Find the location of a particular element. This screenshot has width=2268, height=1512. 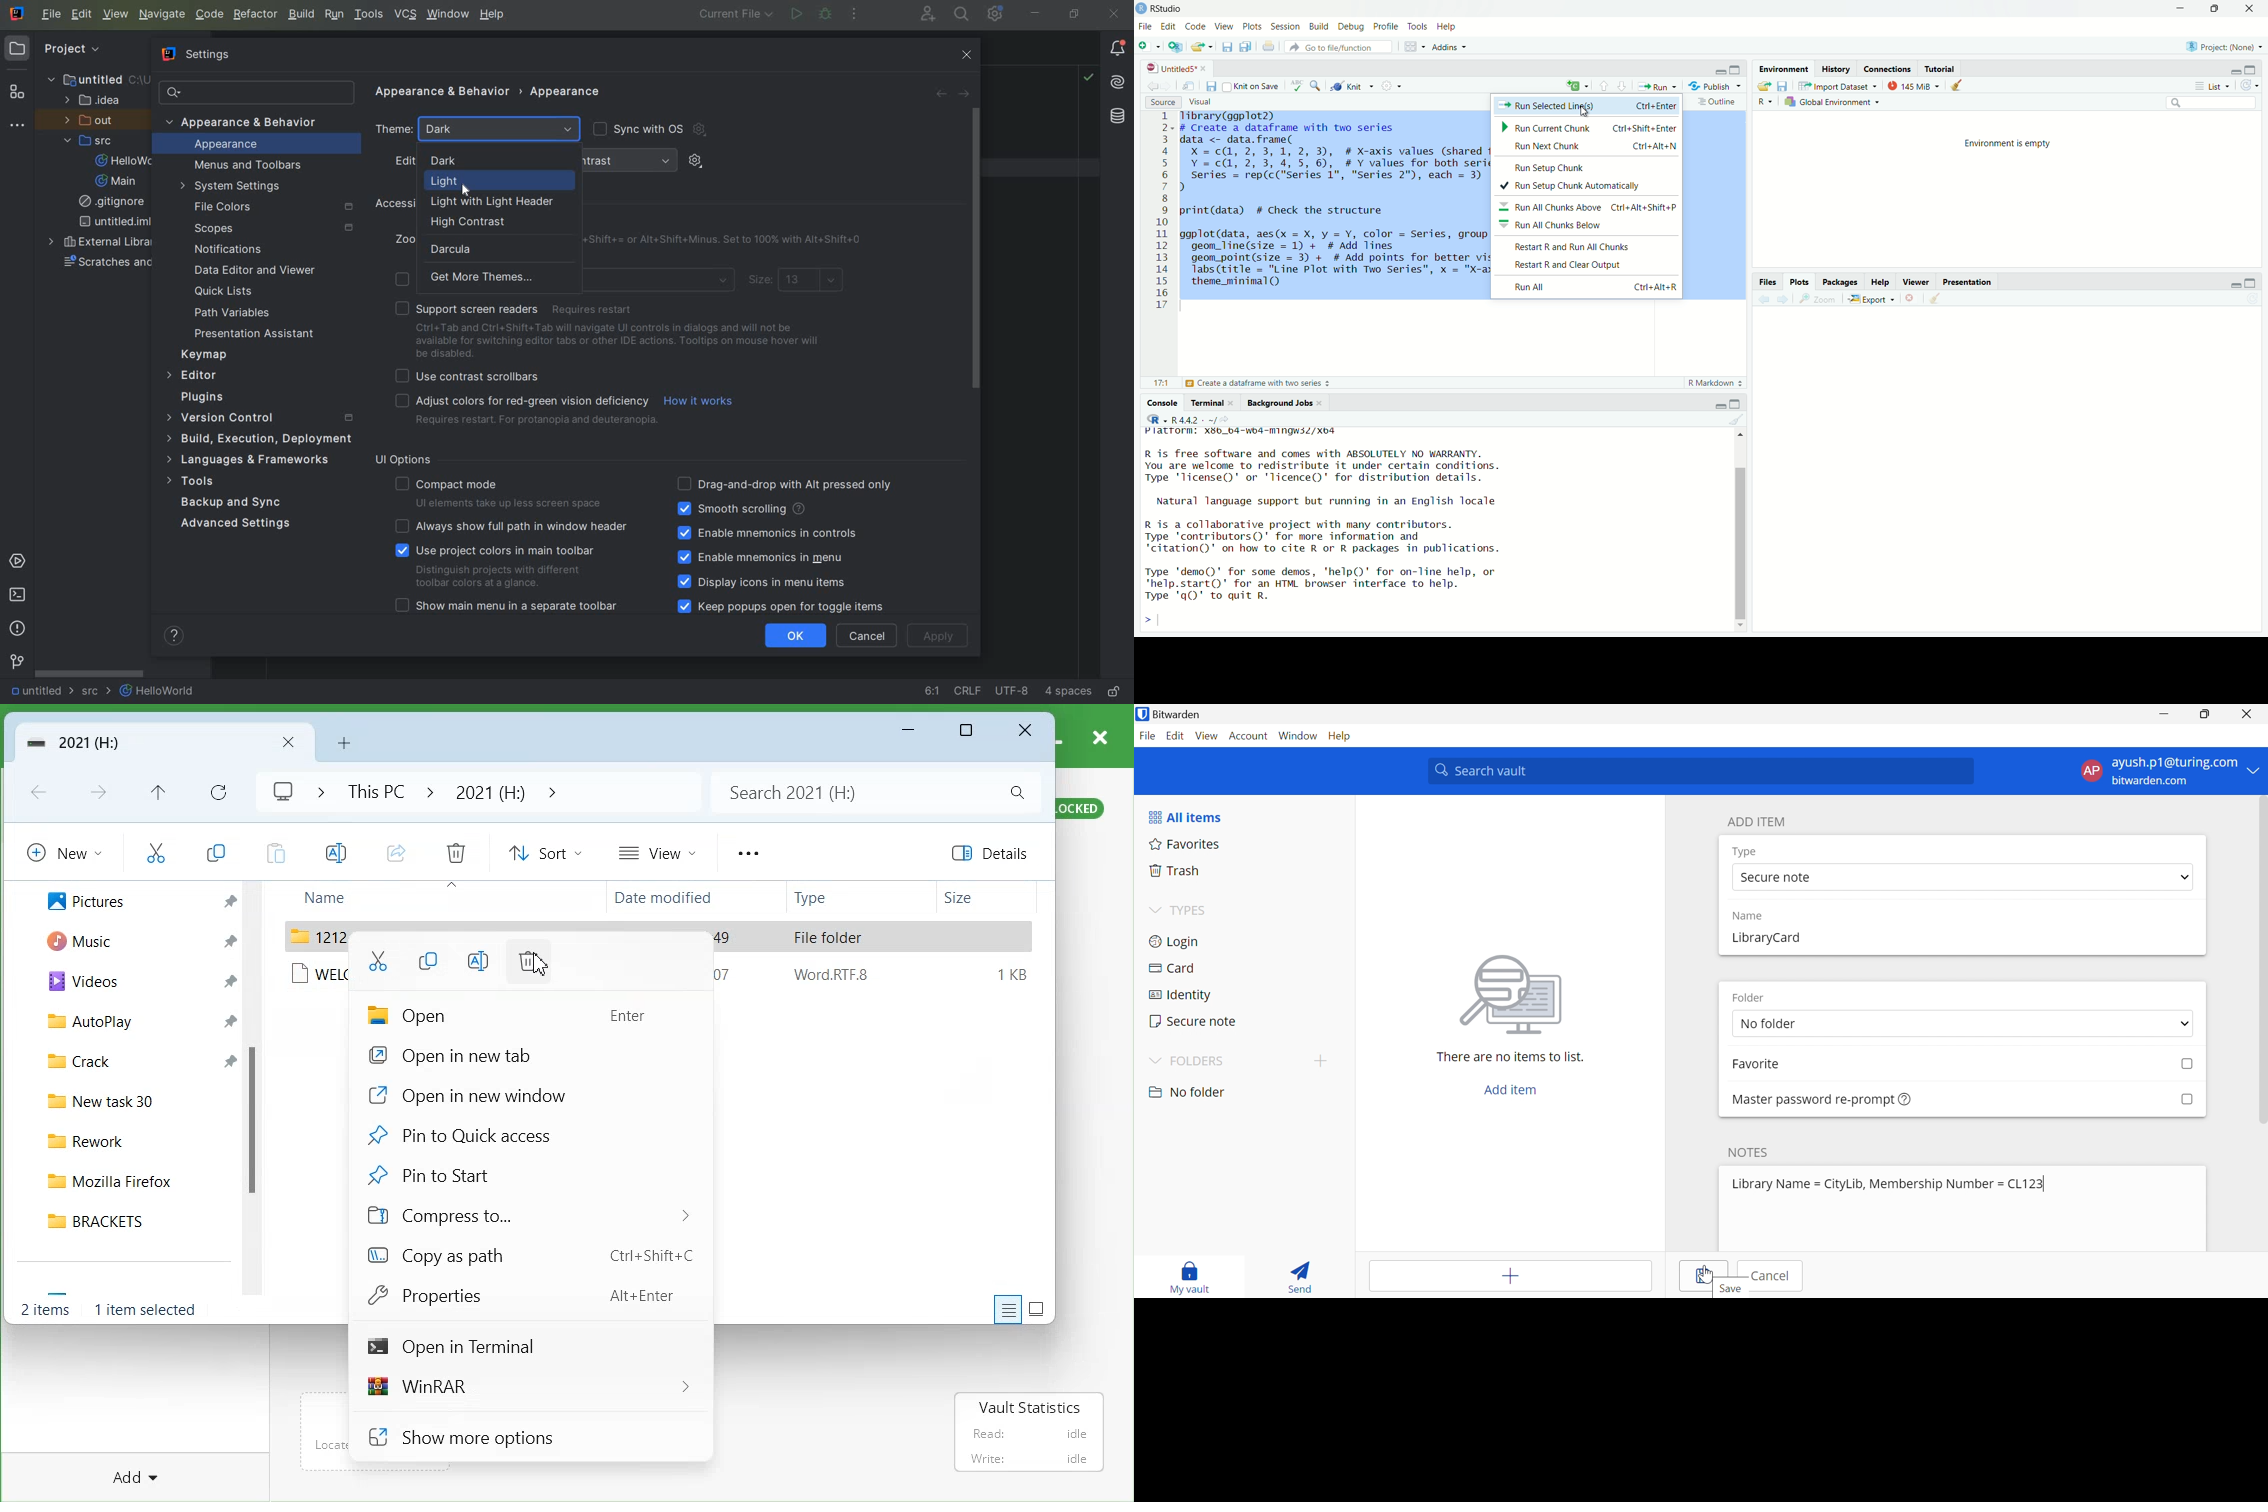

Enviornment is empty is located at coordinates (2007, 145).